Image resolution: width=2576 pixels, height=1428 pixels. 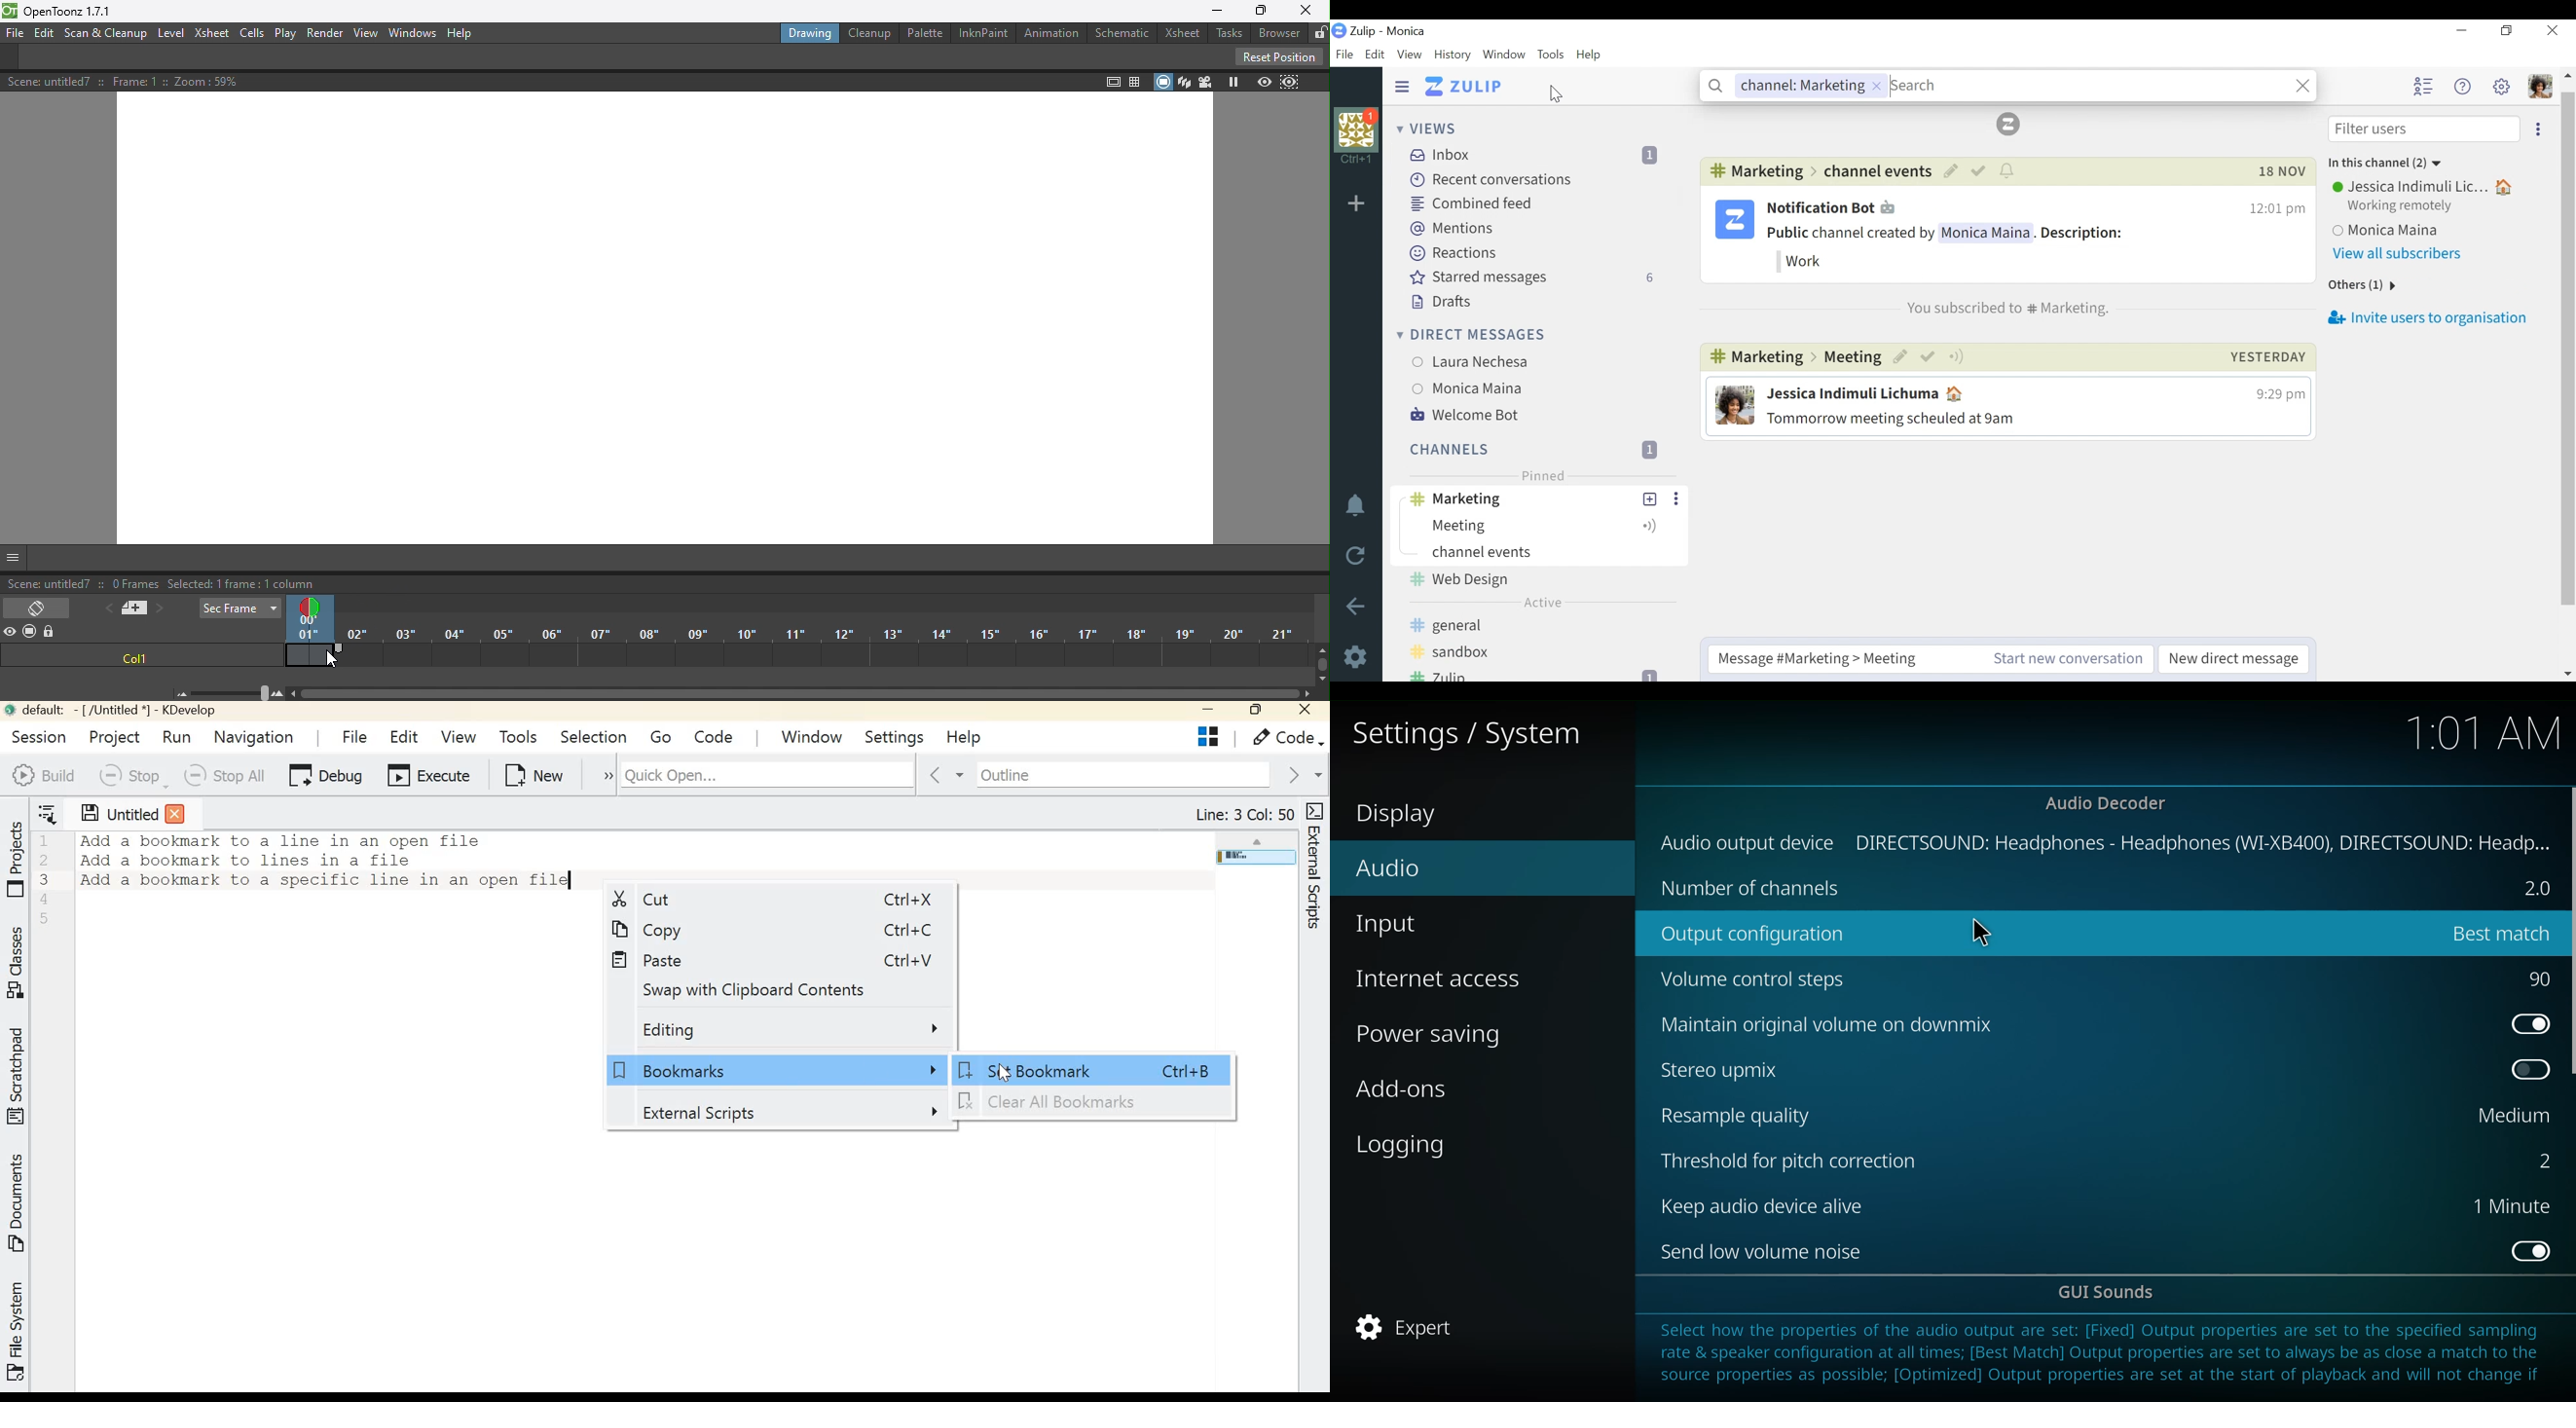 I want to click on time, so click(x=2481, y=733).